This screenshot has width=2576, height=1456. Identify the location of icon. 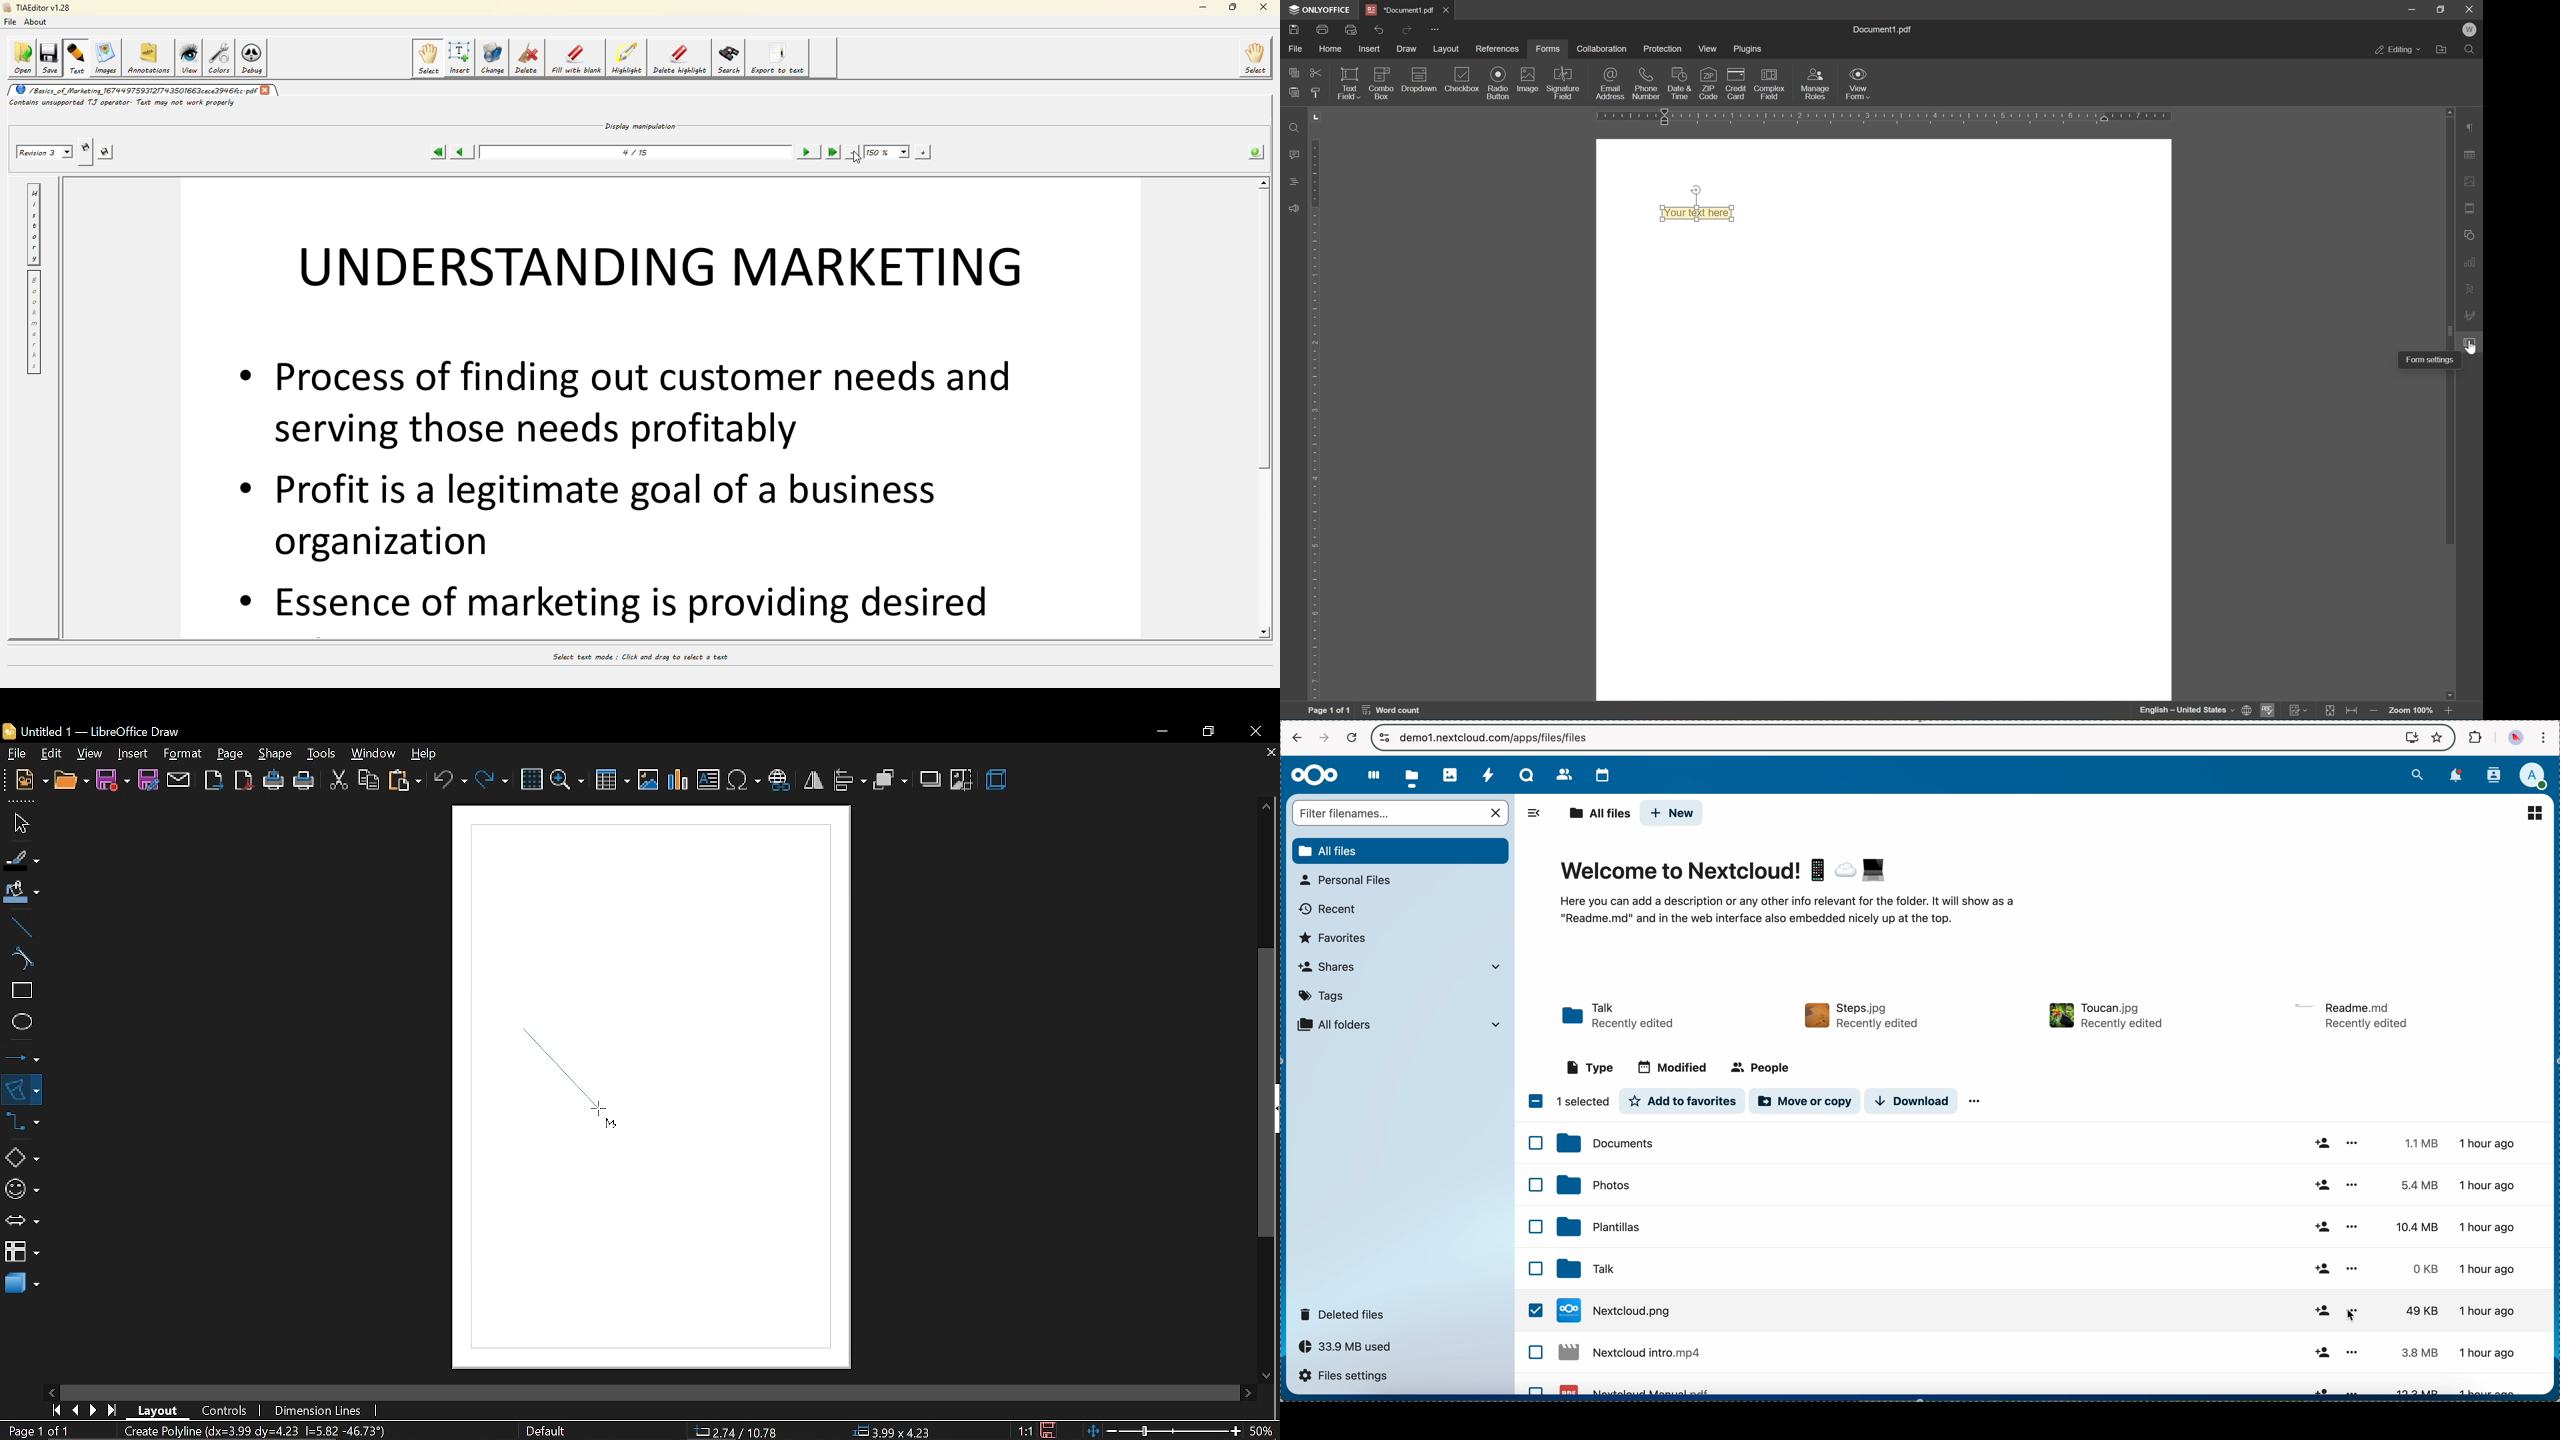
(1423, 74).